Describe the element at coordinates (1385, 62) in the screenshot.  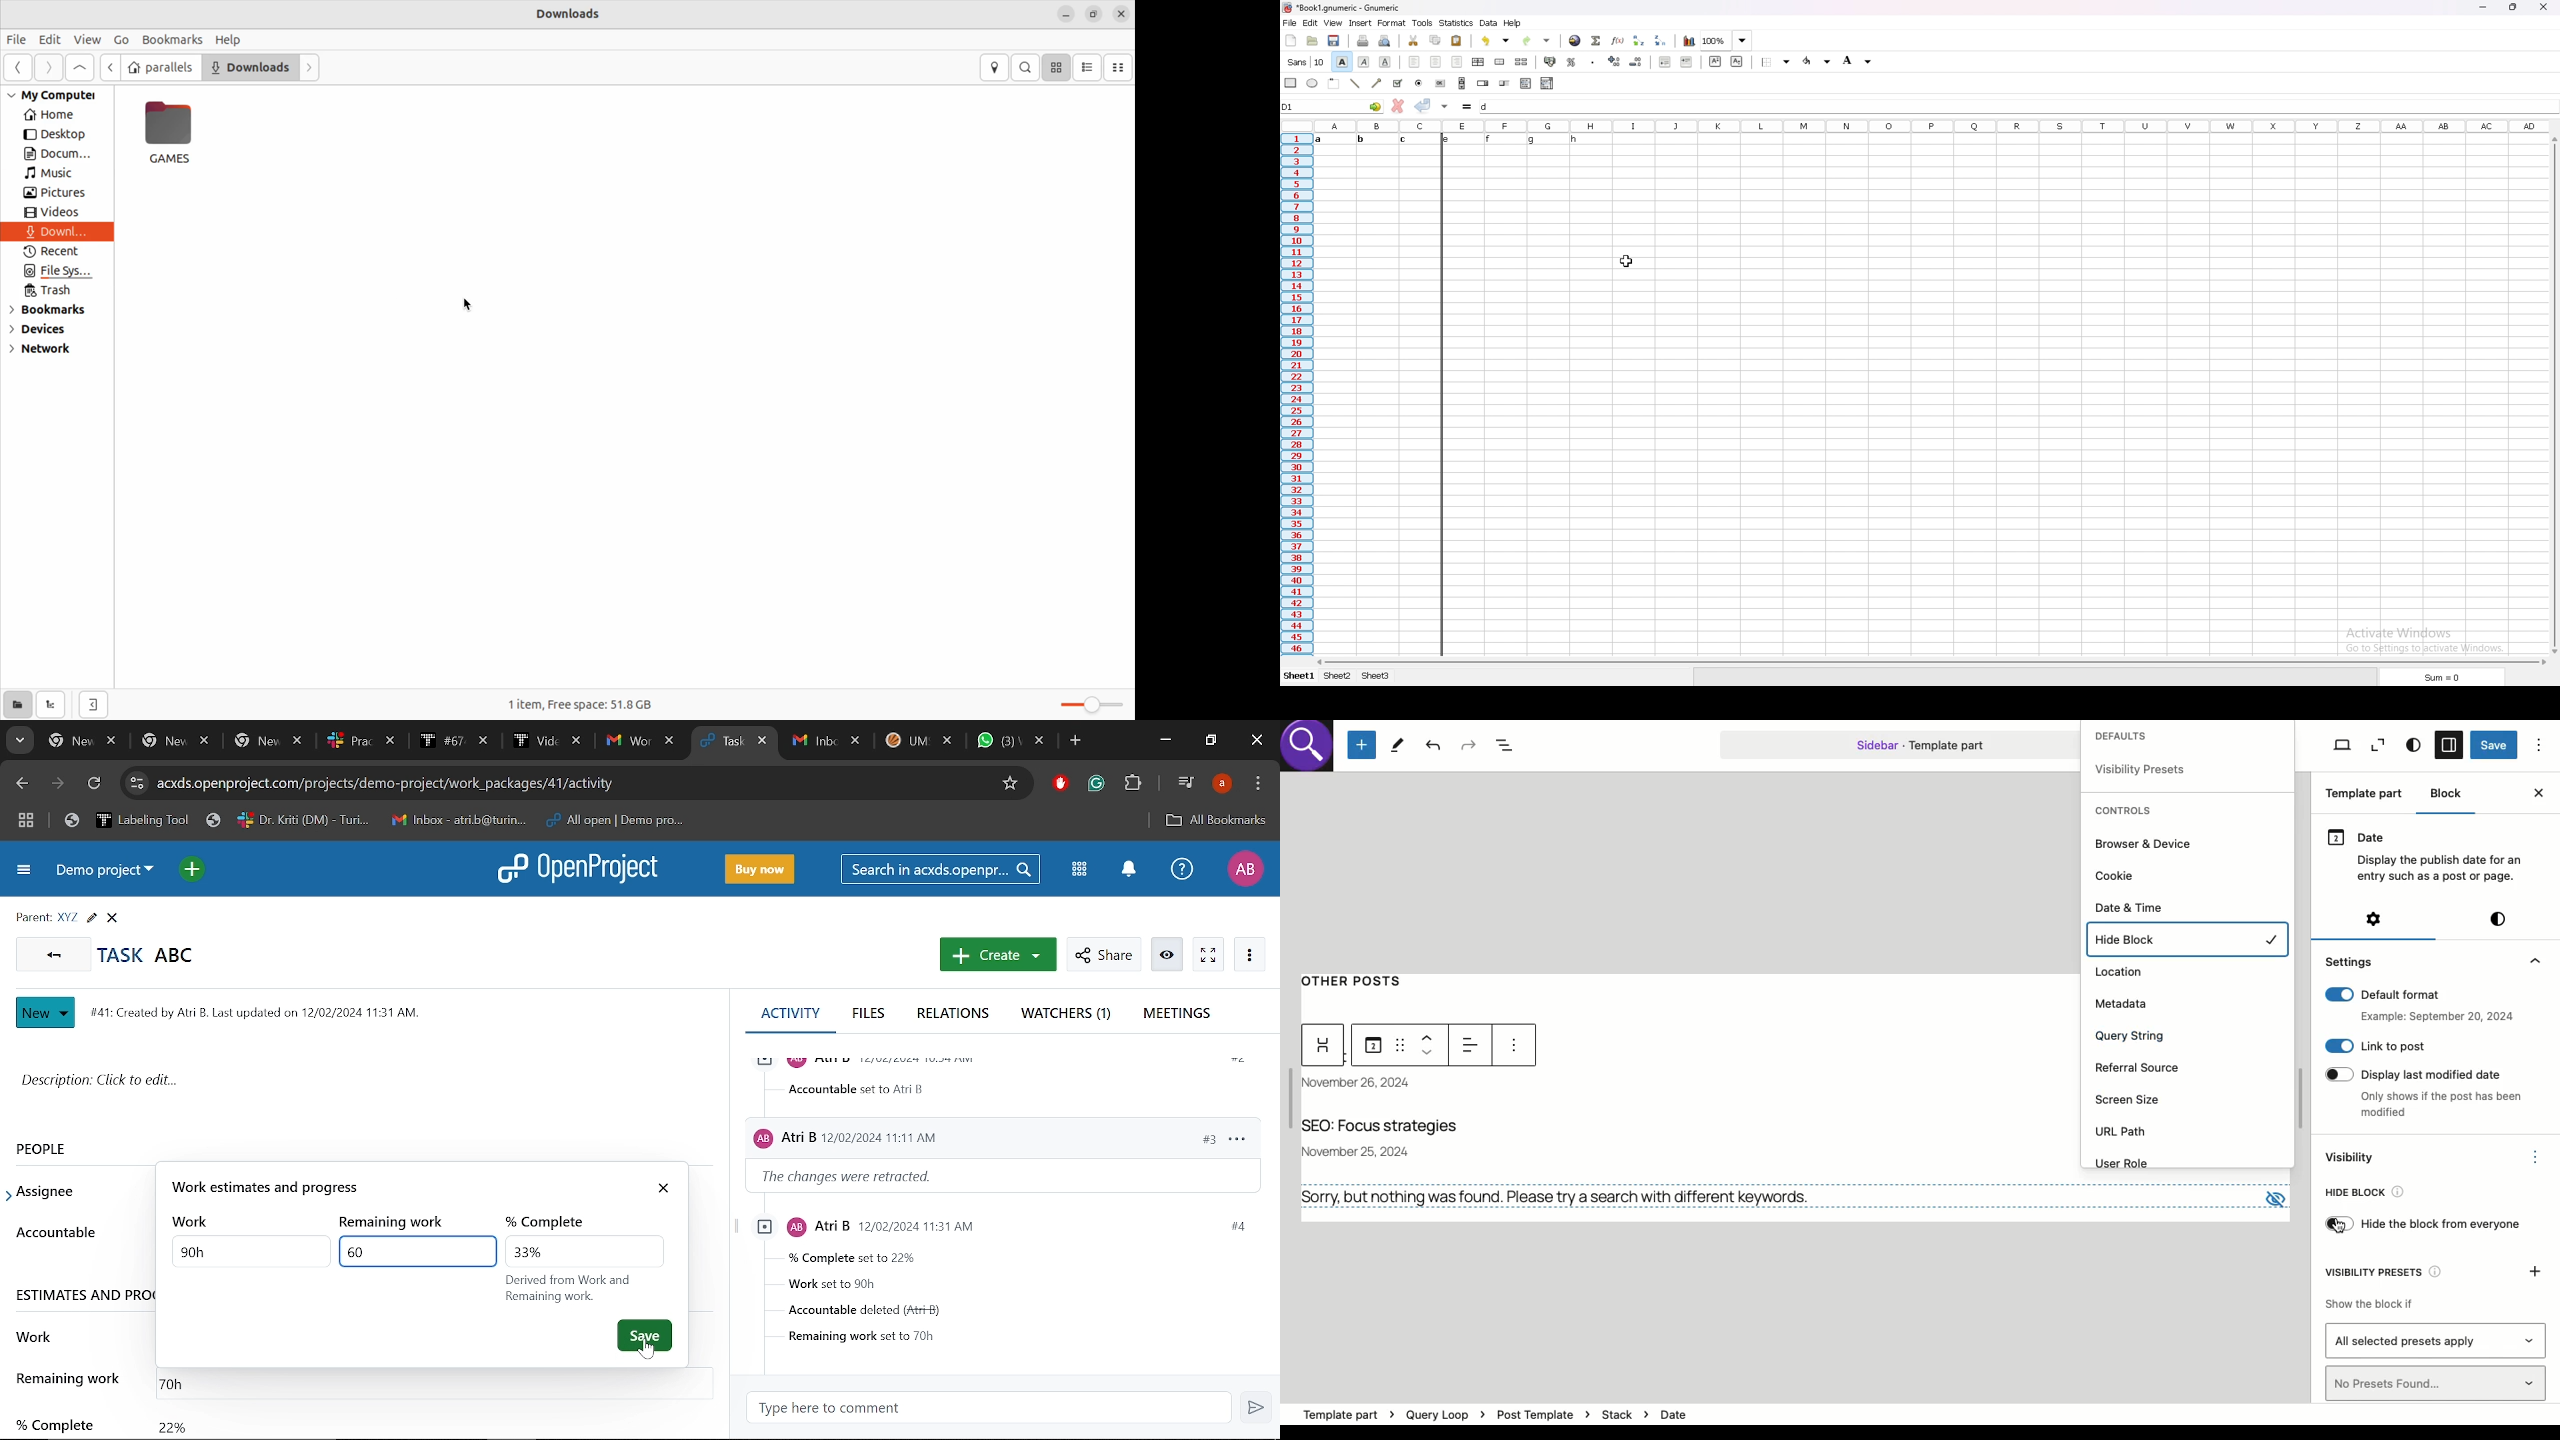
I see `underline` at that location.